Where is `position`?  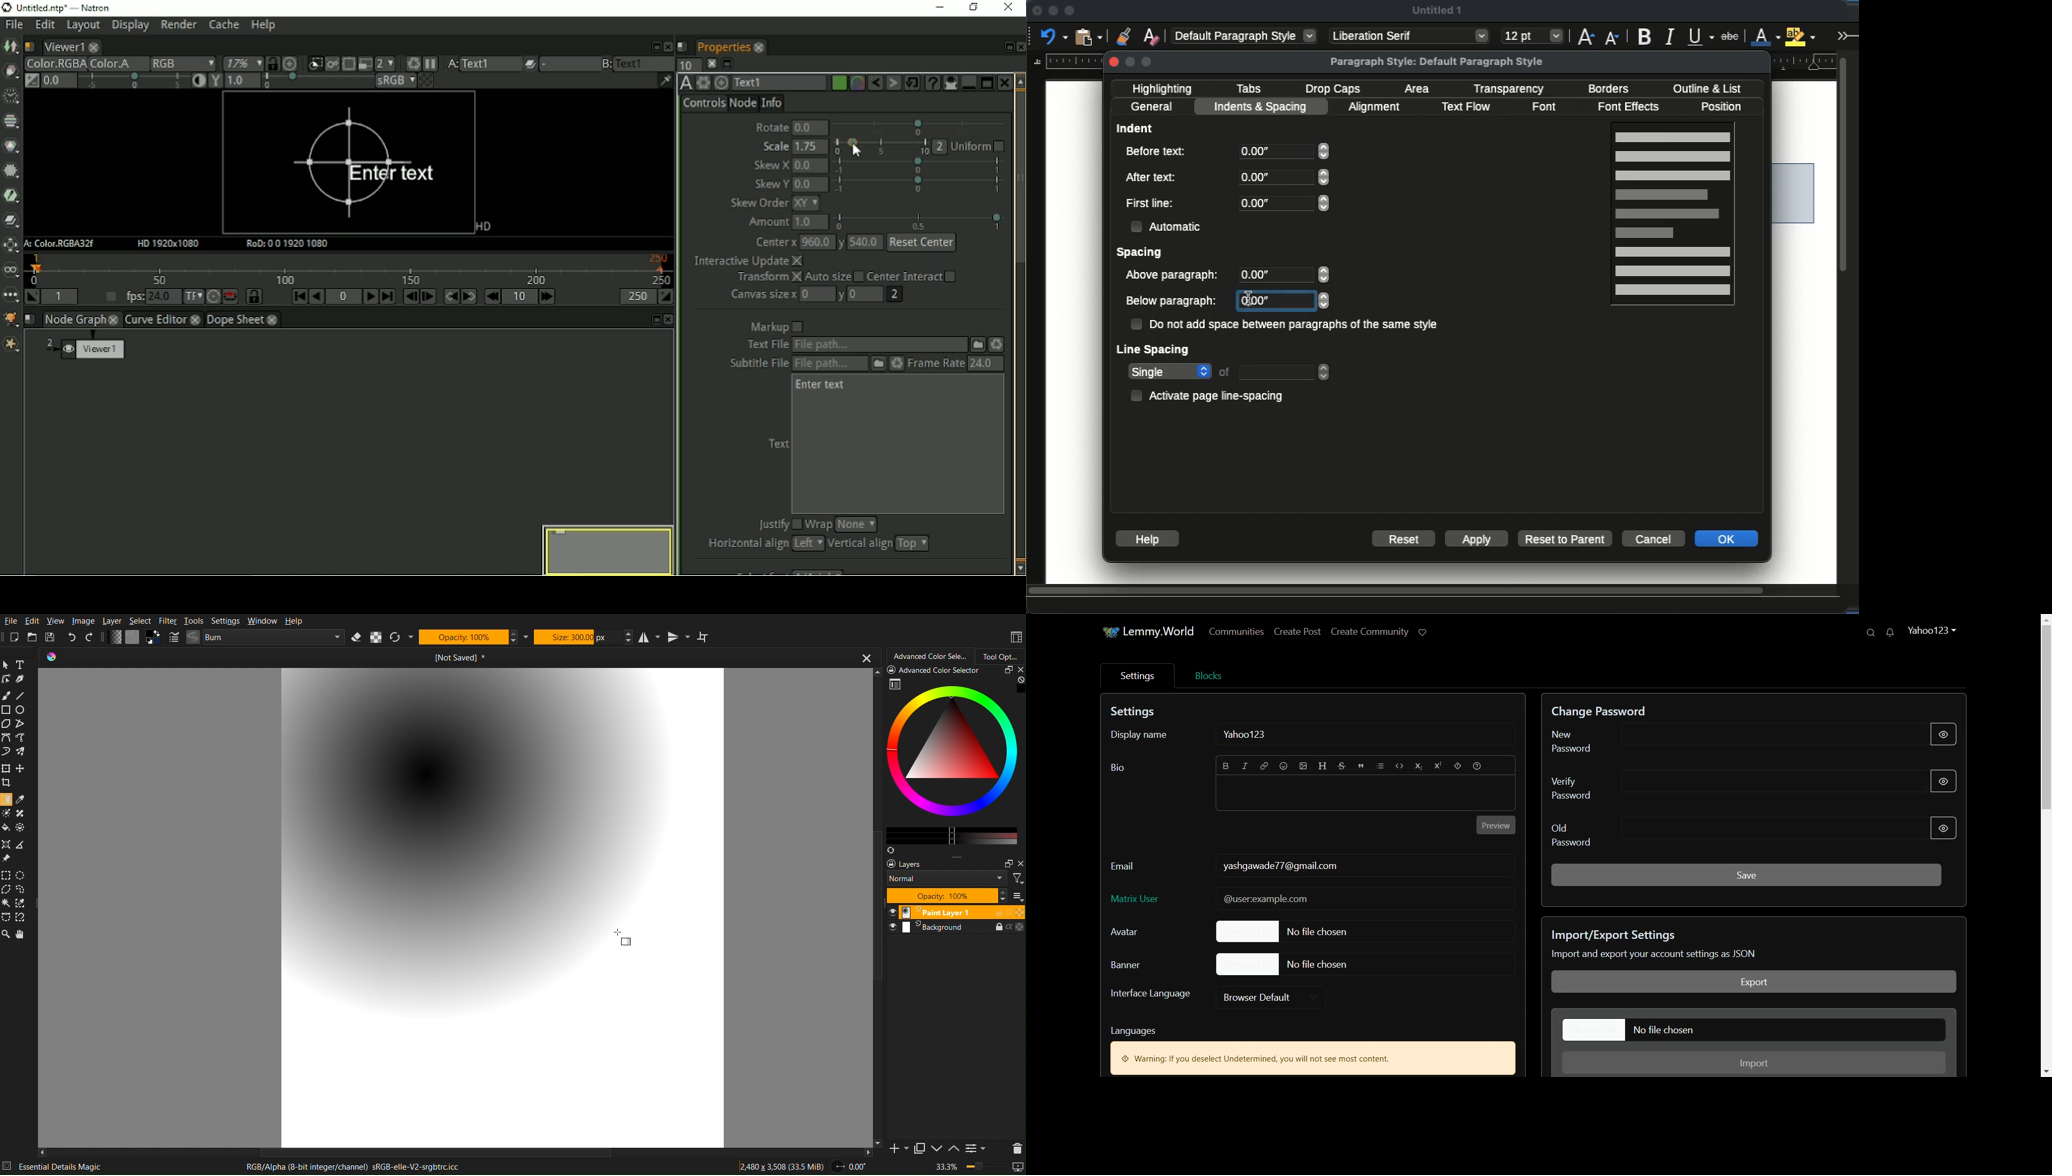
position is located at coordinates (1725, 106).